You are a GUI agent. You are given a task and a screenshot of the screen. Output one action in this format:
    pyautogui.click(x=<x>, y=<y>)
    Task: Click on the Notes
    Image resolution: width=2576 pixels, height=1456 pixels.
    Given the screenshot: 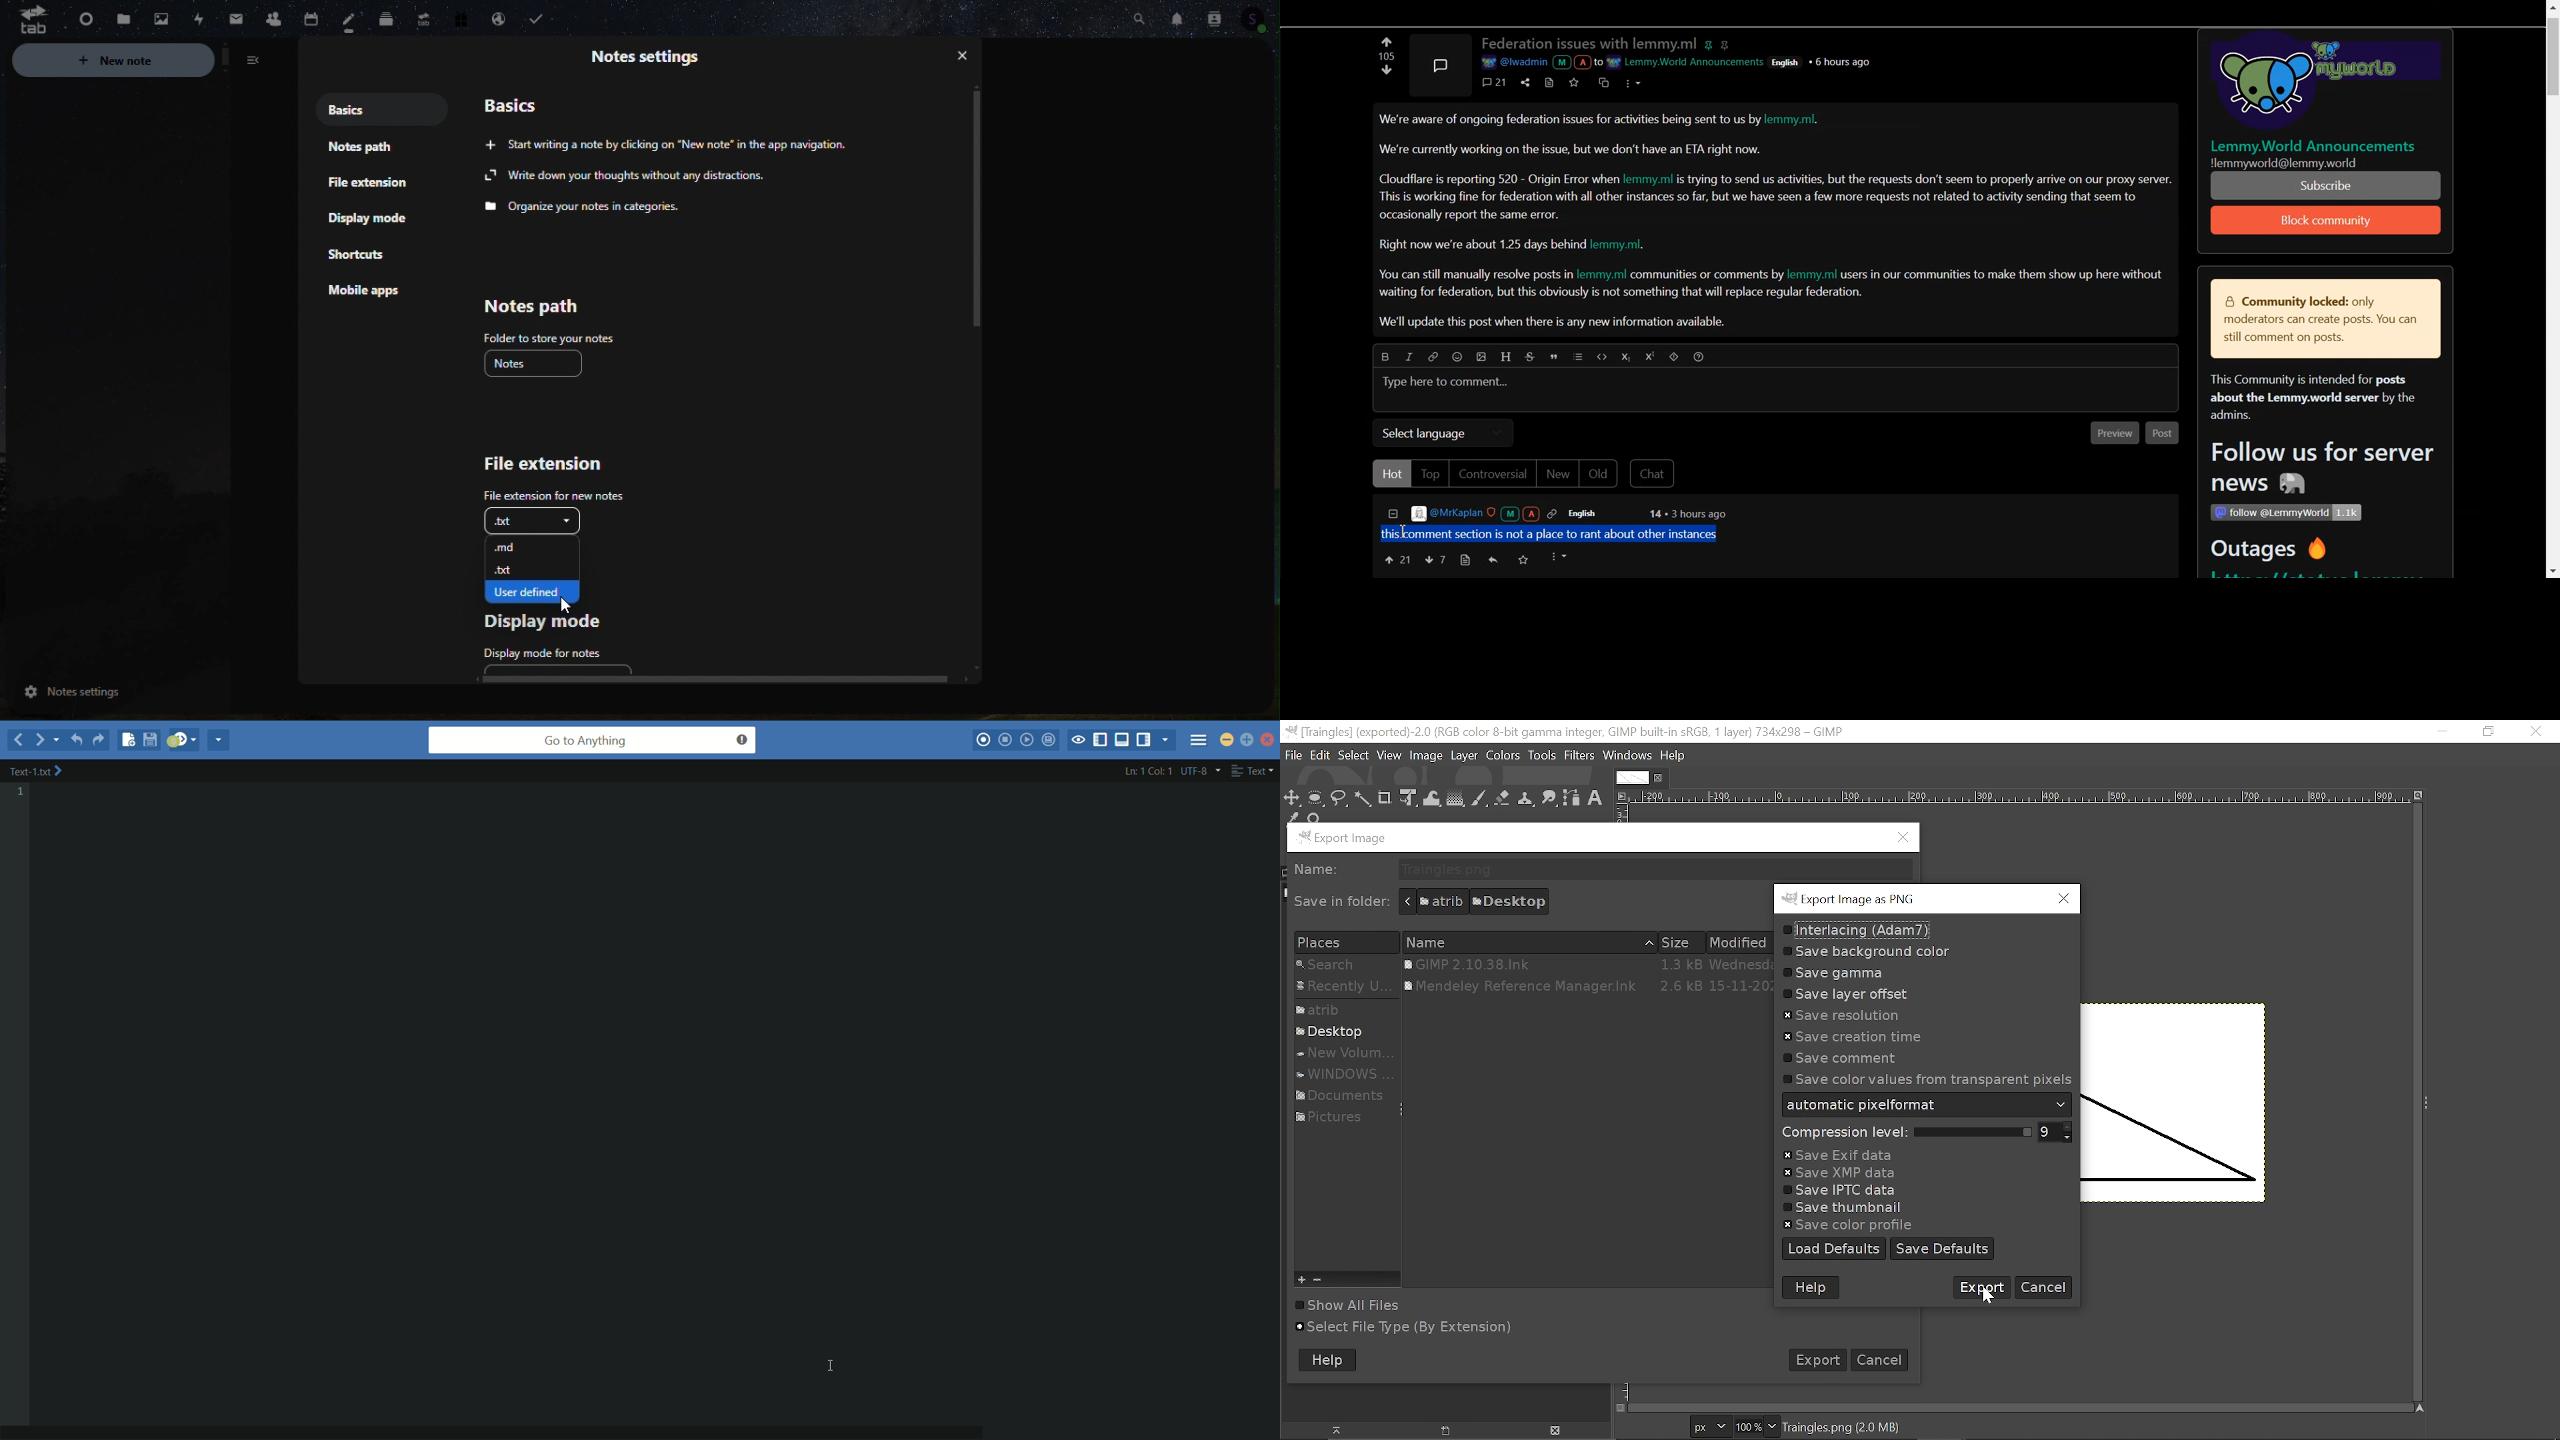 What is the action you would take?
    pyautogui.click(x=537, y=365)
    